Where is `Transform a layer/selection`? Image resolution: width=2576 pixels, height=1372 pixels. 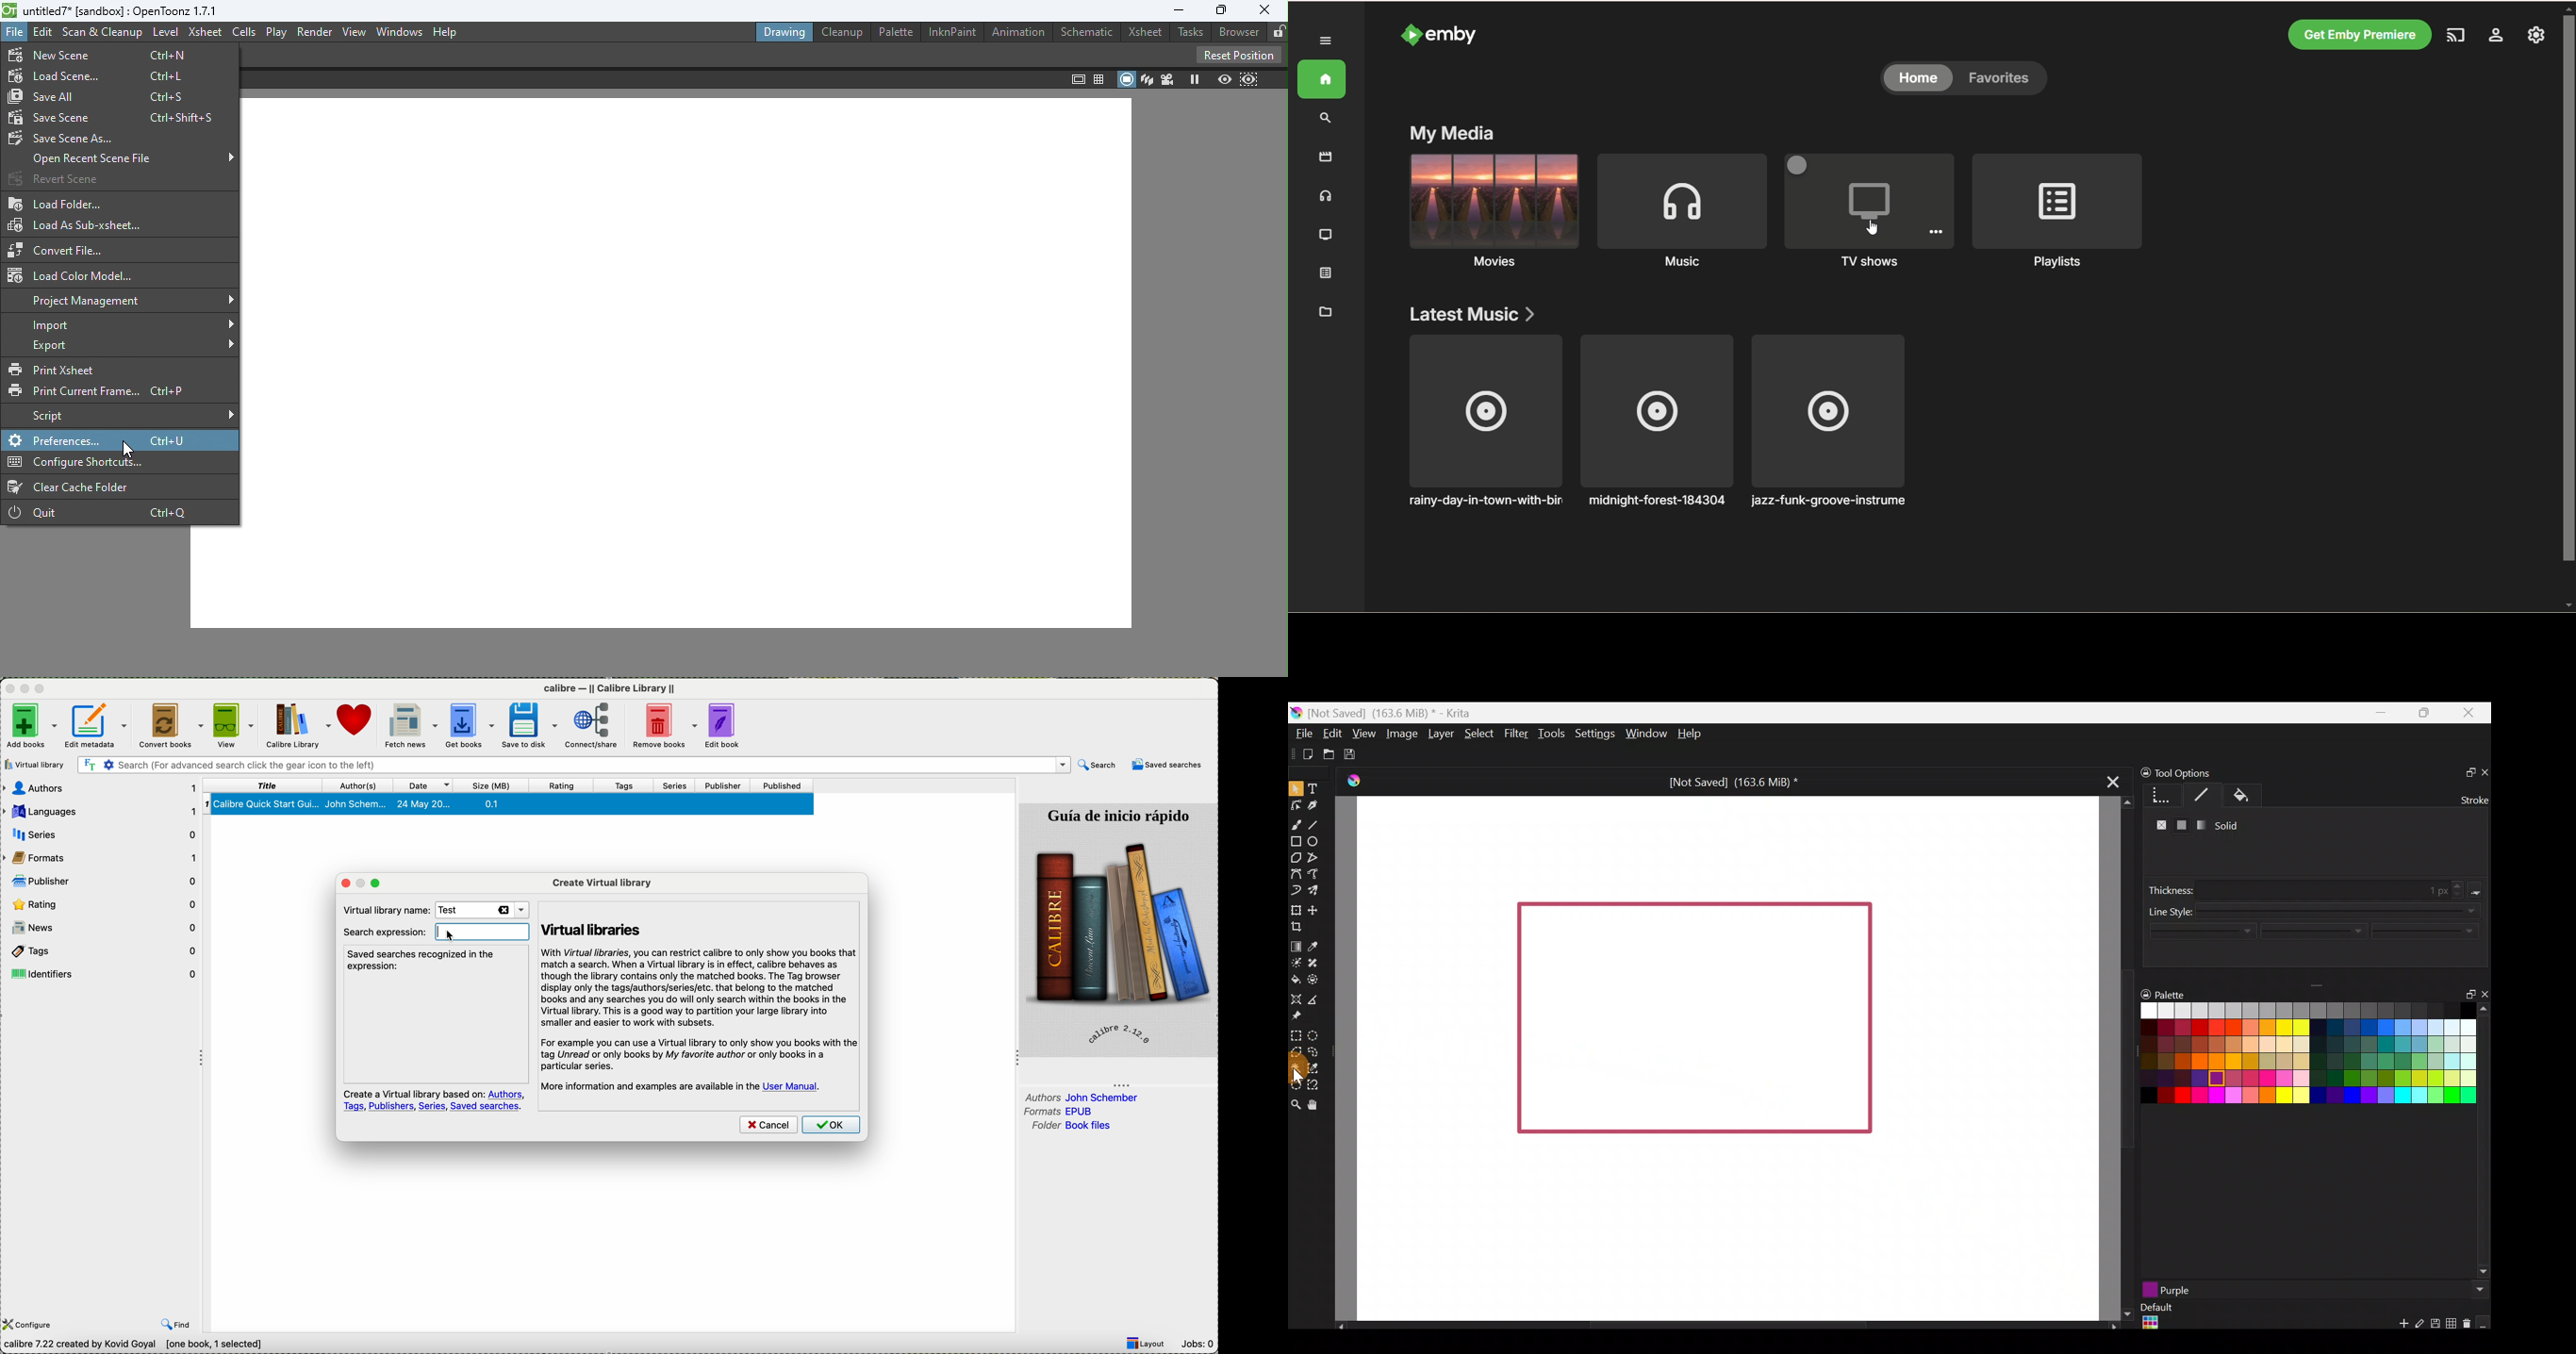 Transform a layer/selection is located at coordinates (1296, 908).